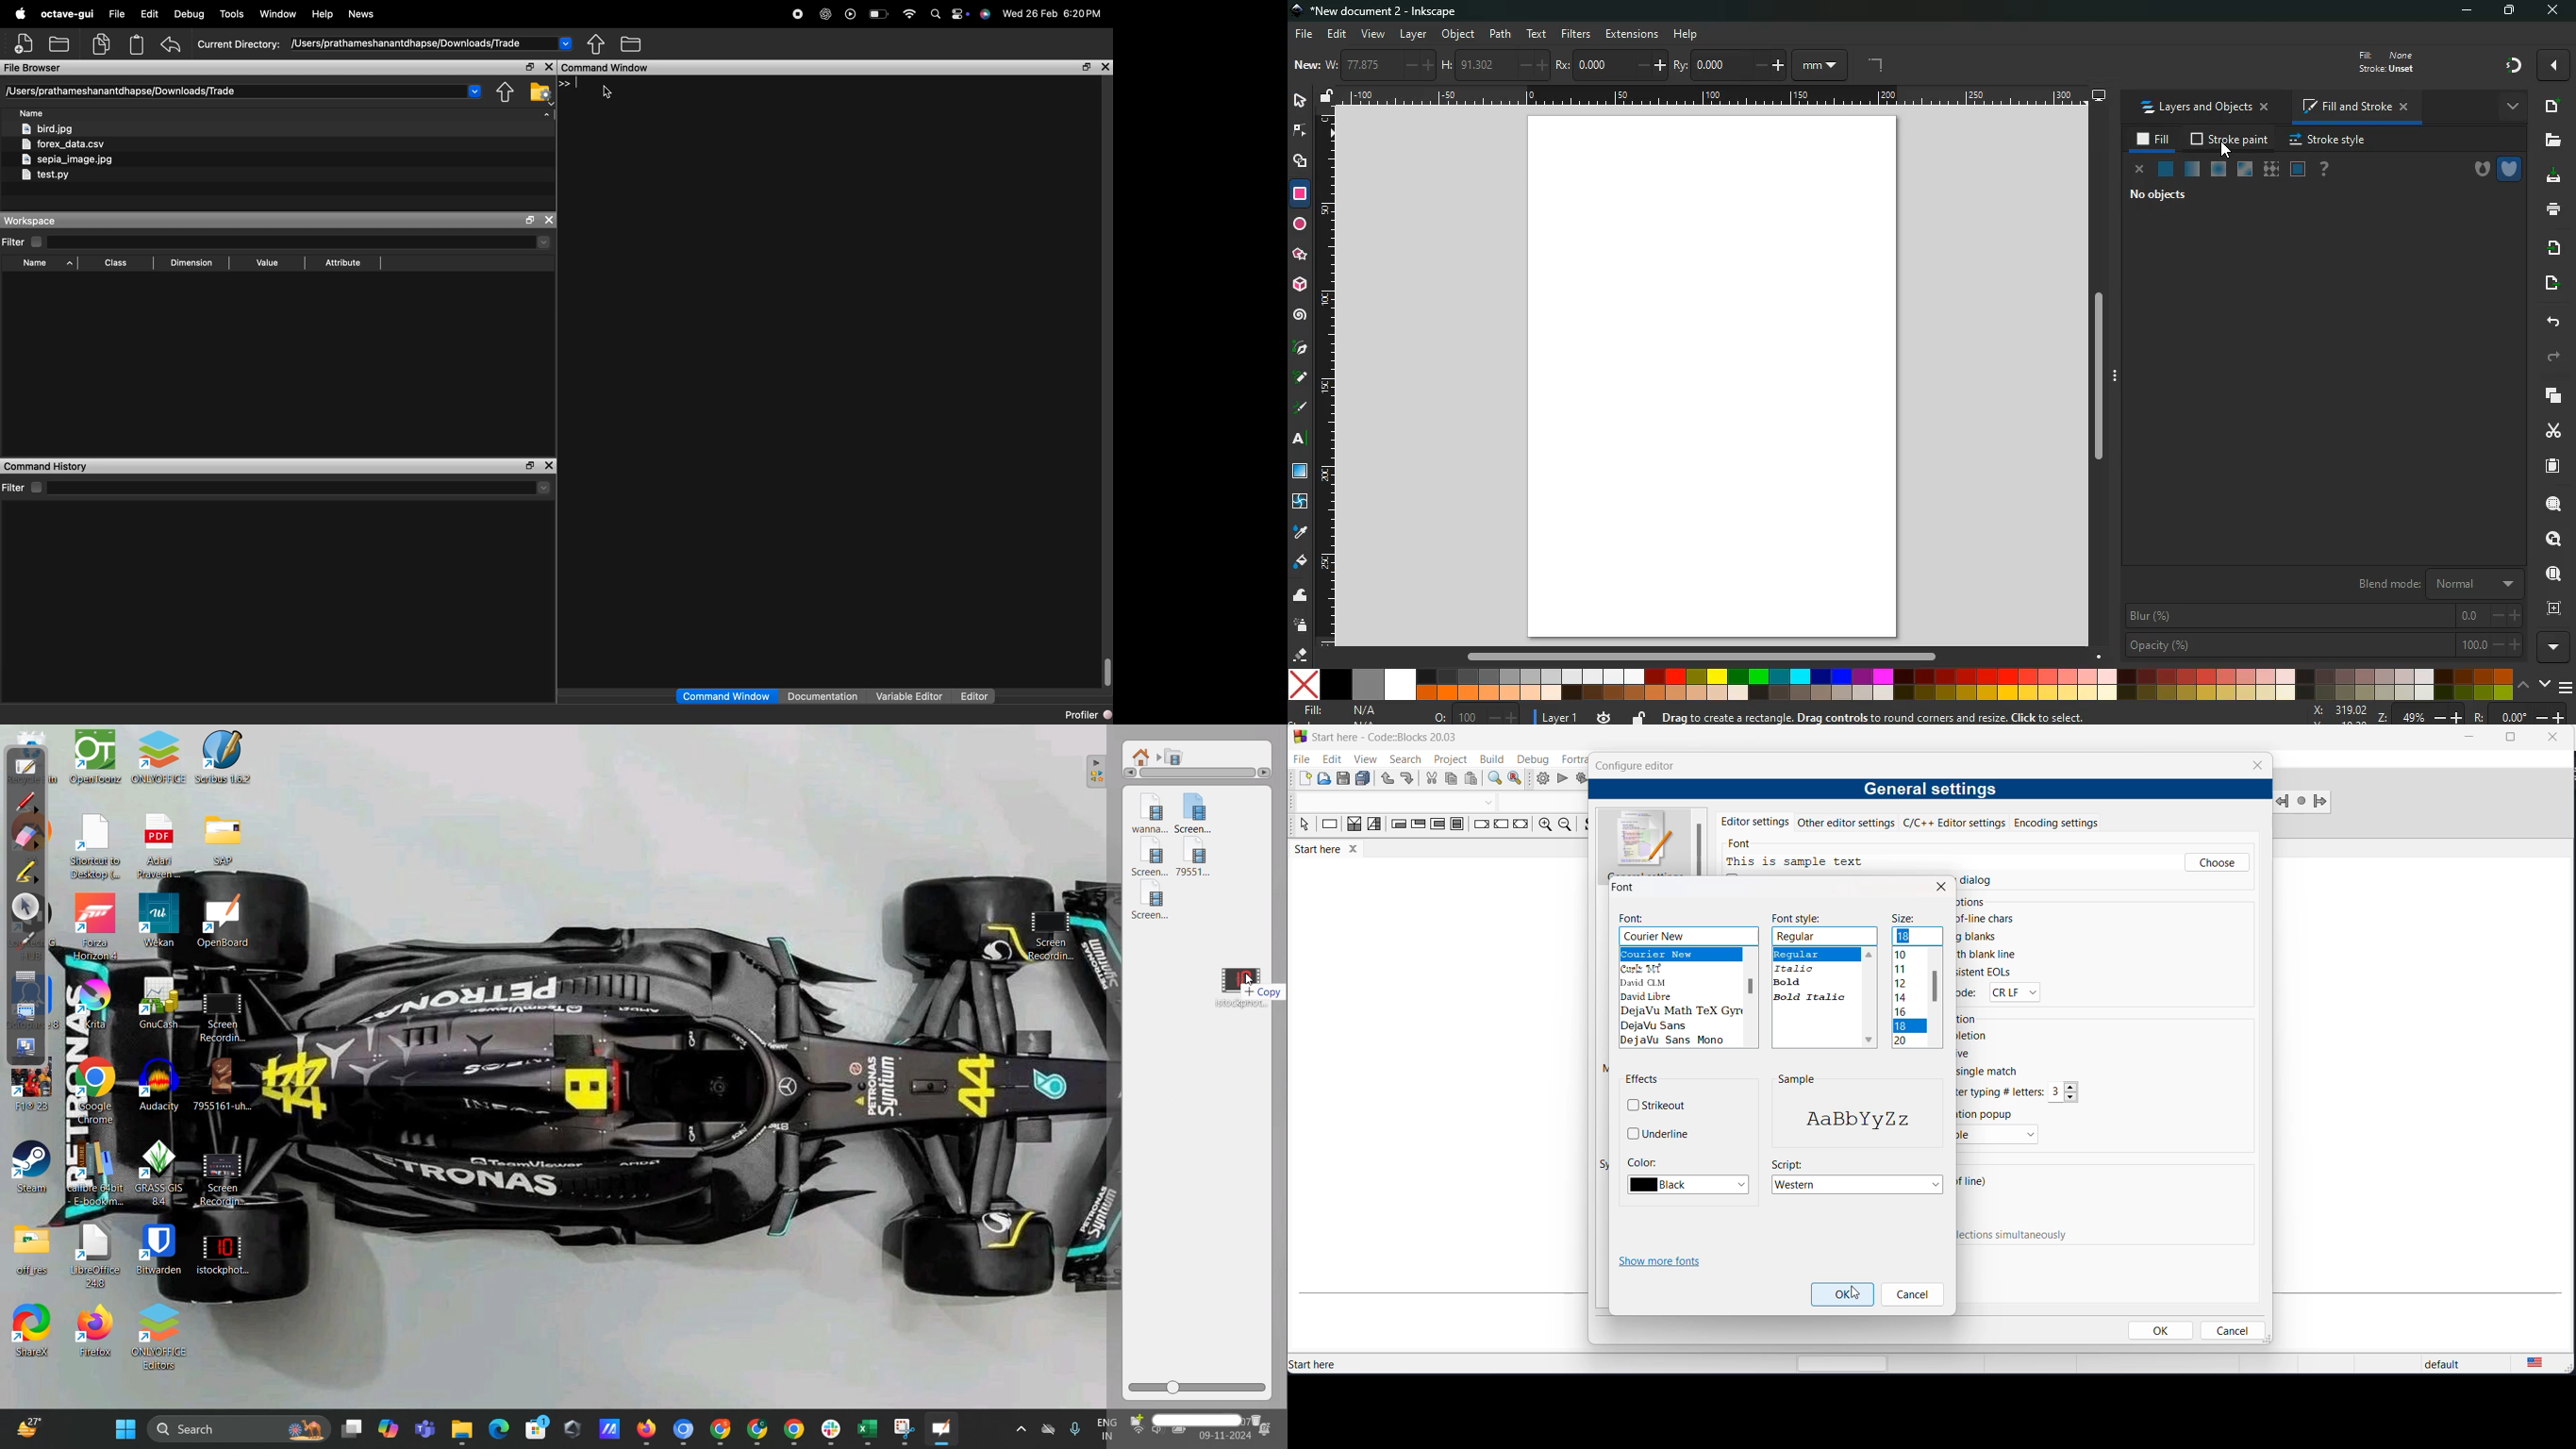  What do you see at coordinates (1647, 840) in the screenshot?
I see `Icon` at bounding box center [1647, 840].